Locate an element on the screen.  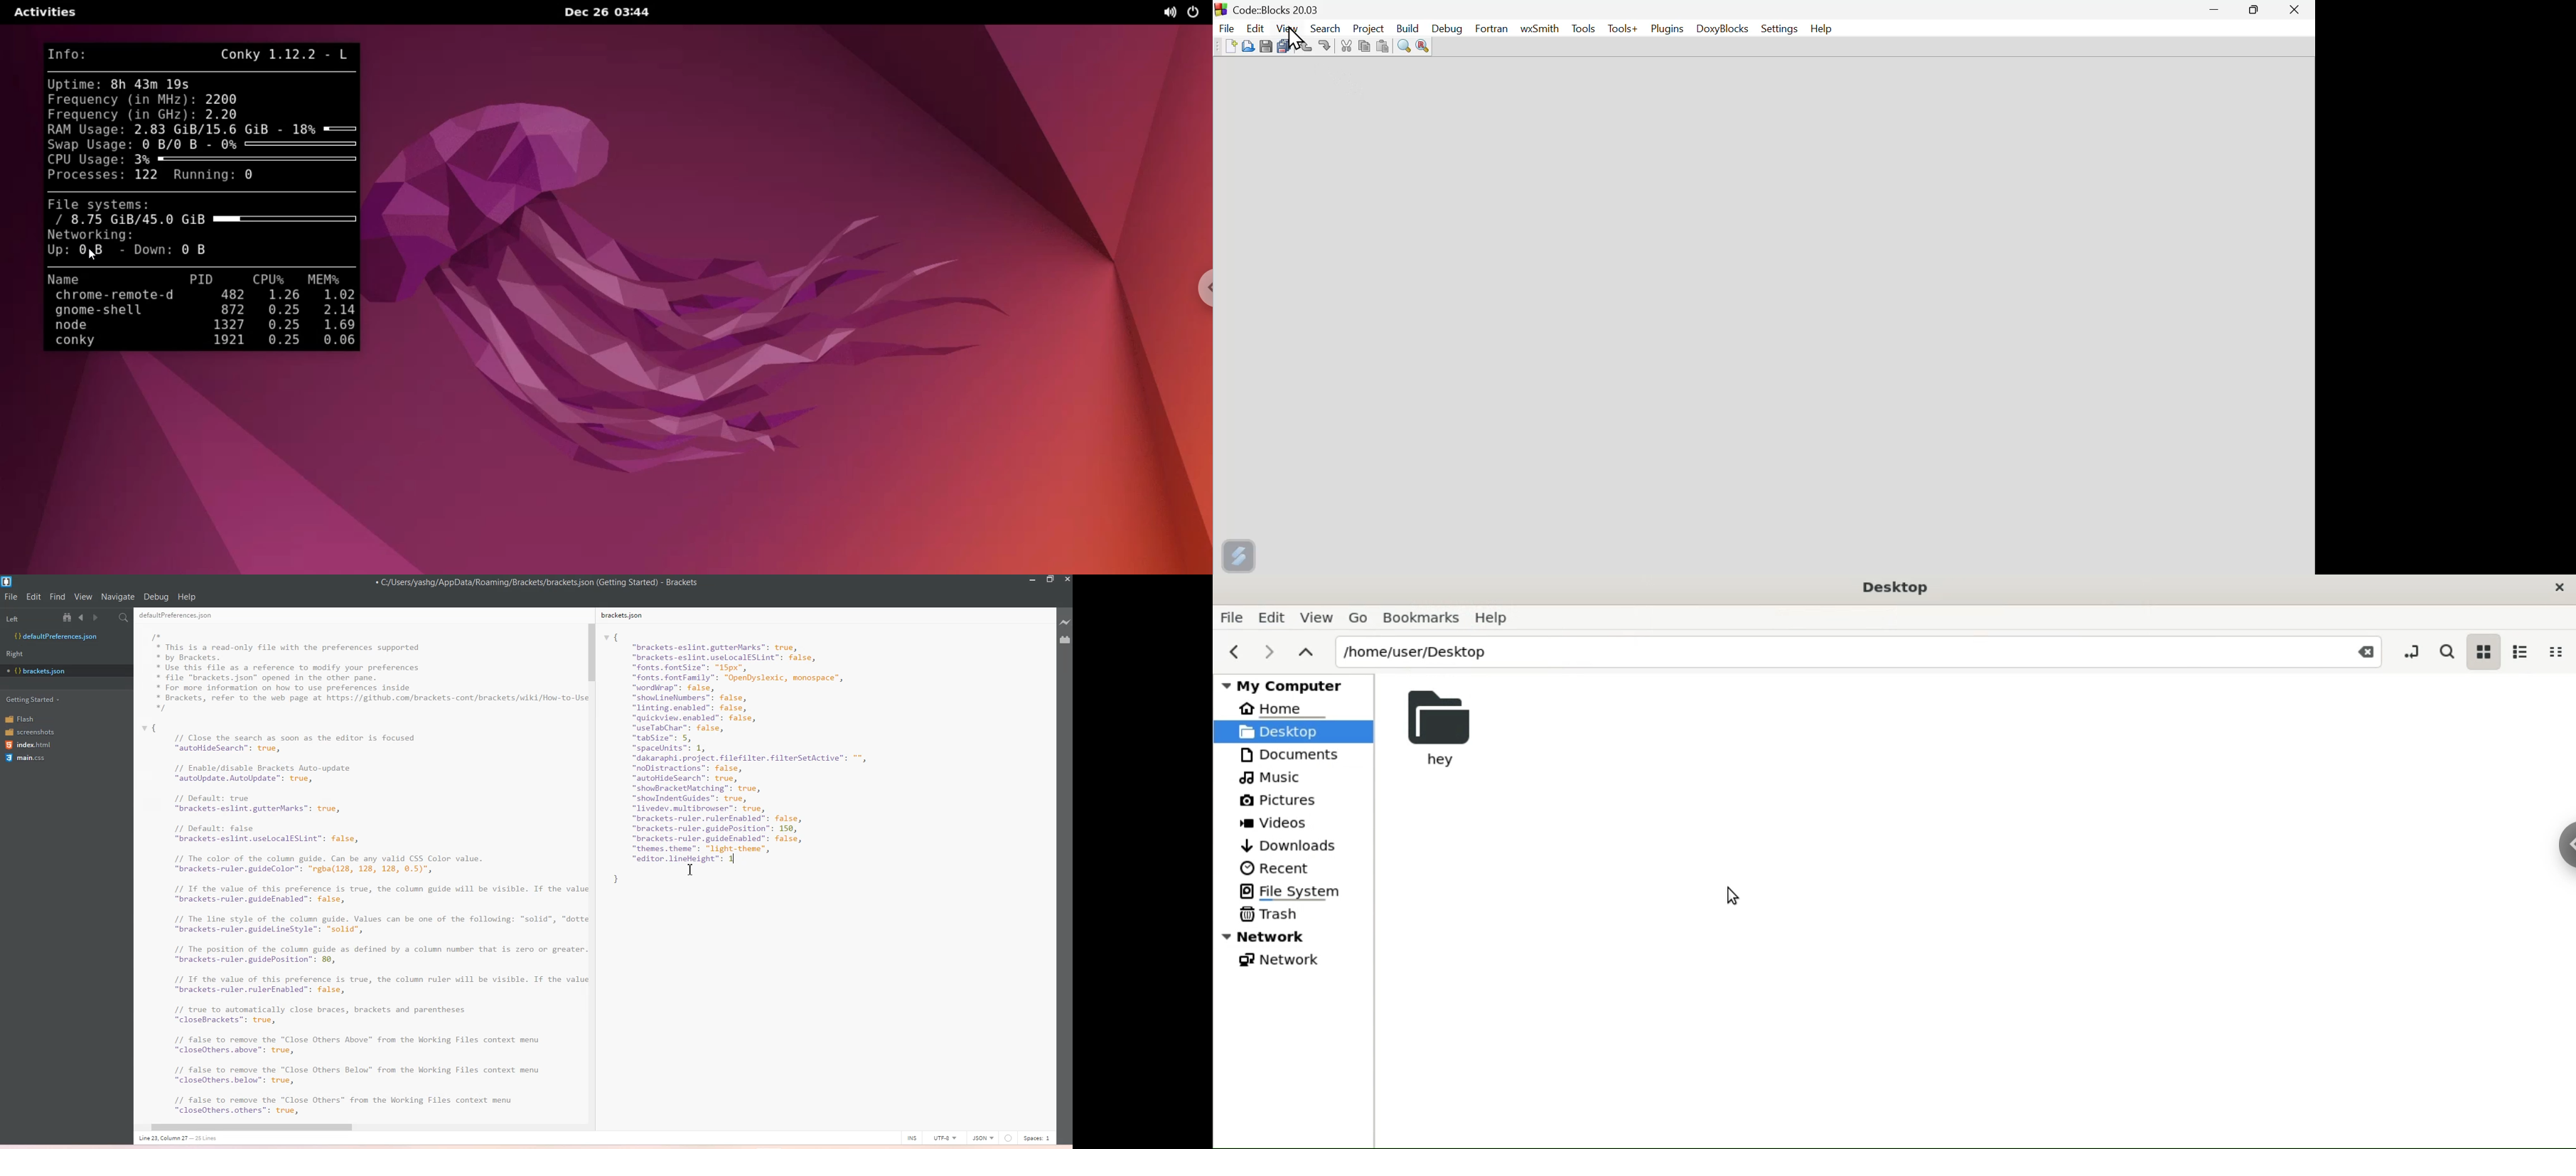
 is located at coordinates (1583, 29).